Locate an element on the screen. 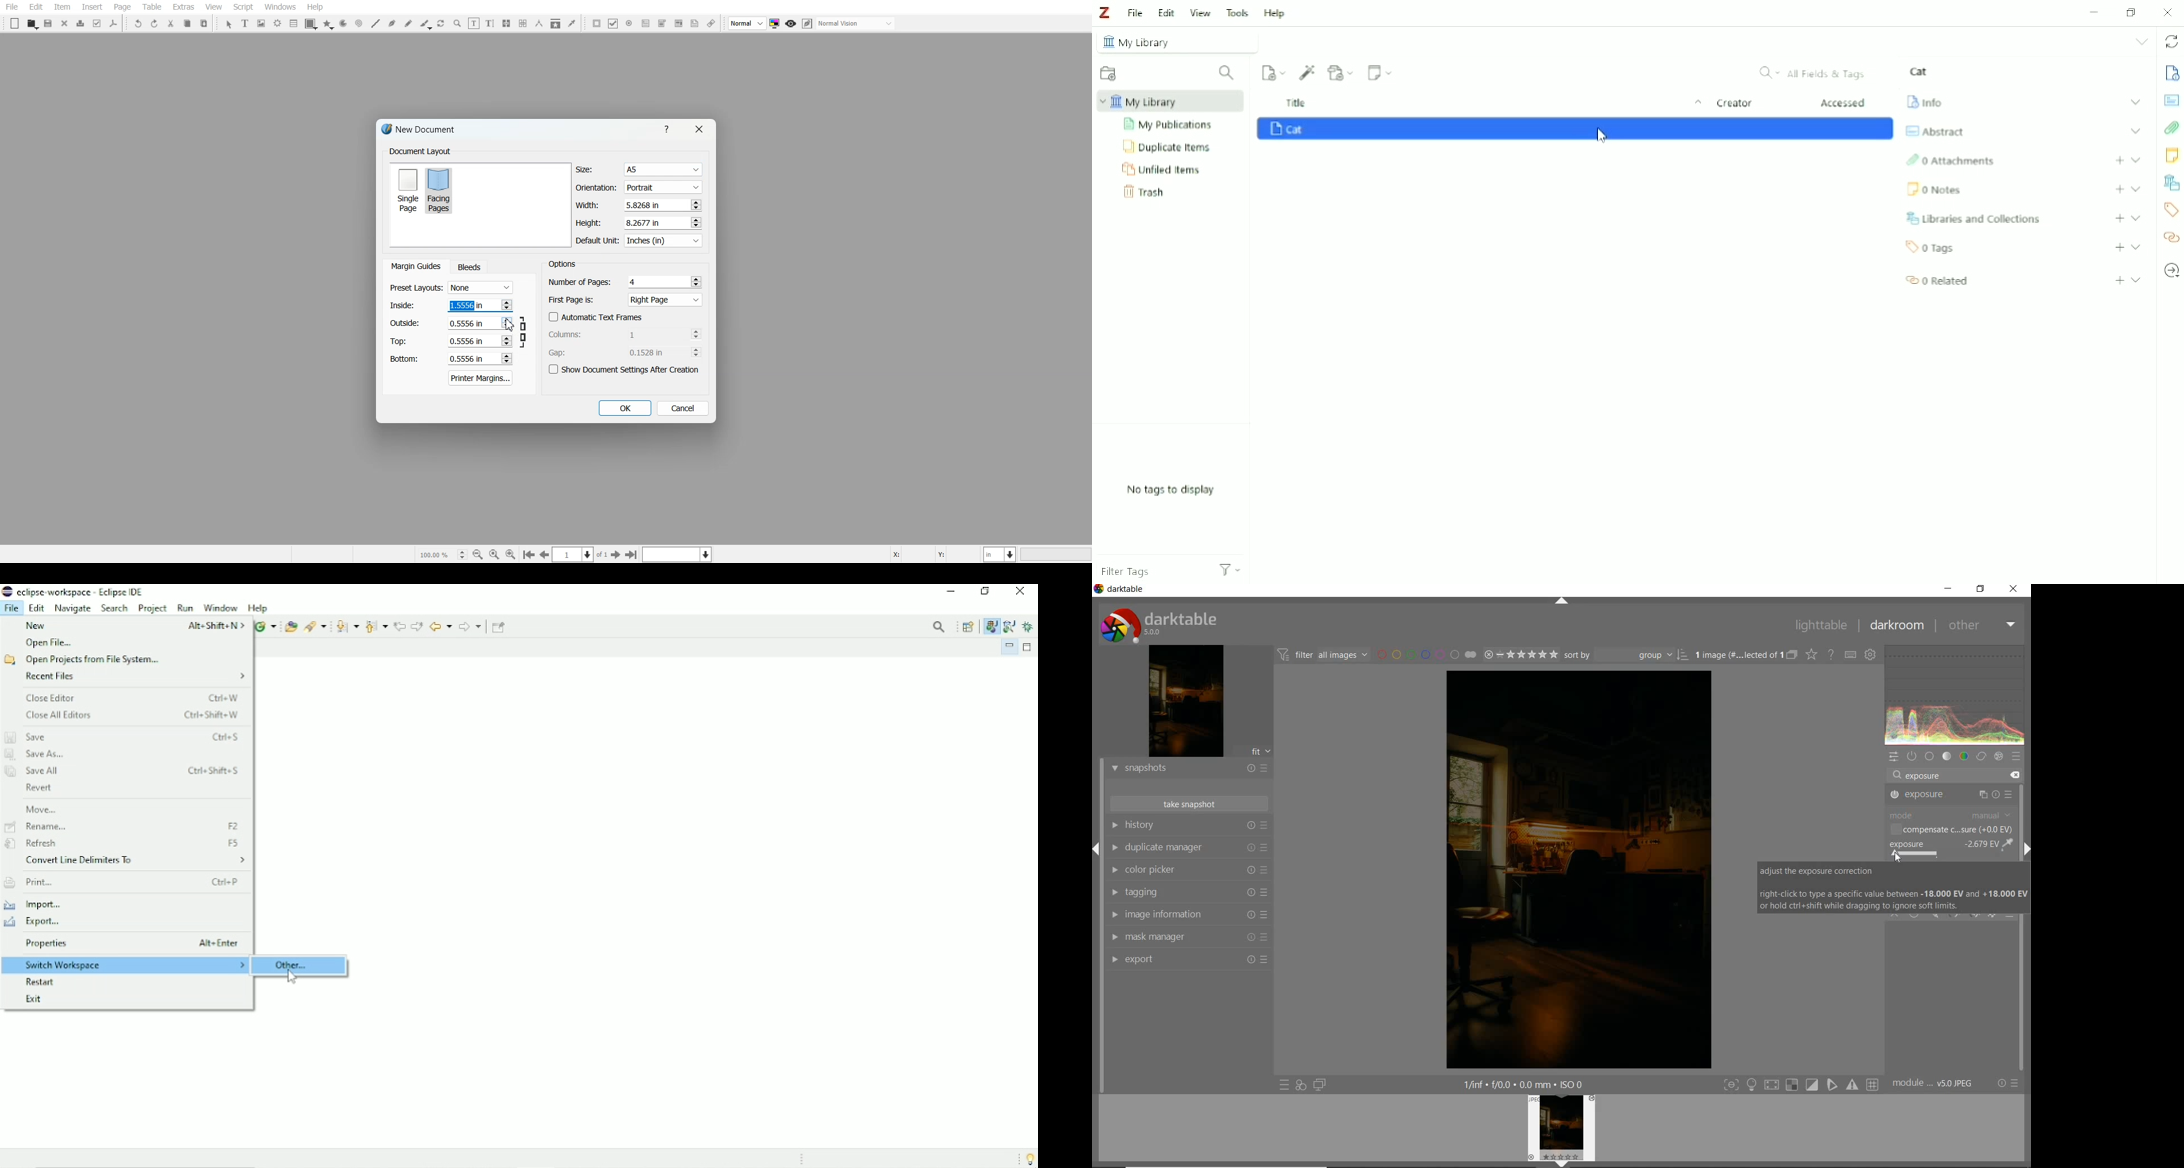  Convert line delimiters to is located at coordinates (134, 862).